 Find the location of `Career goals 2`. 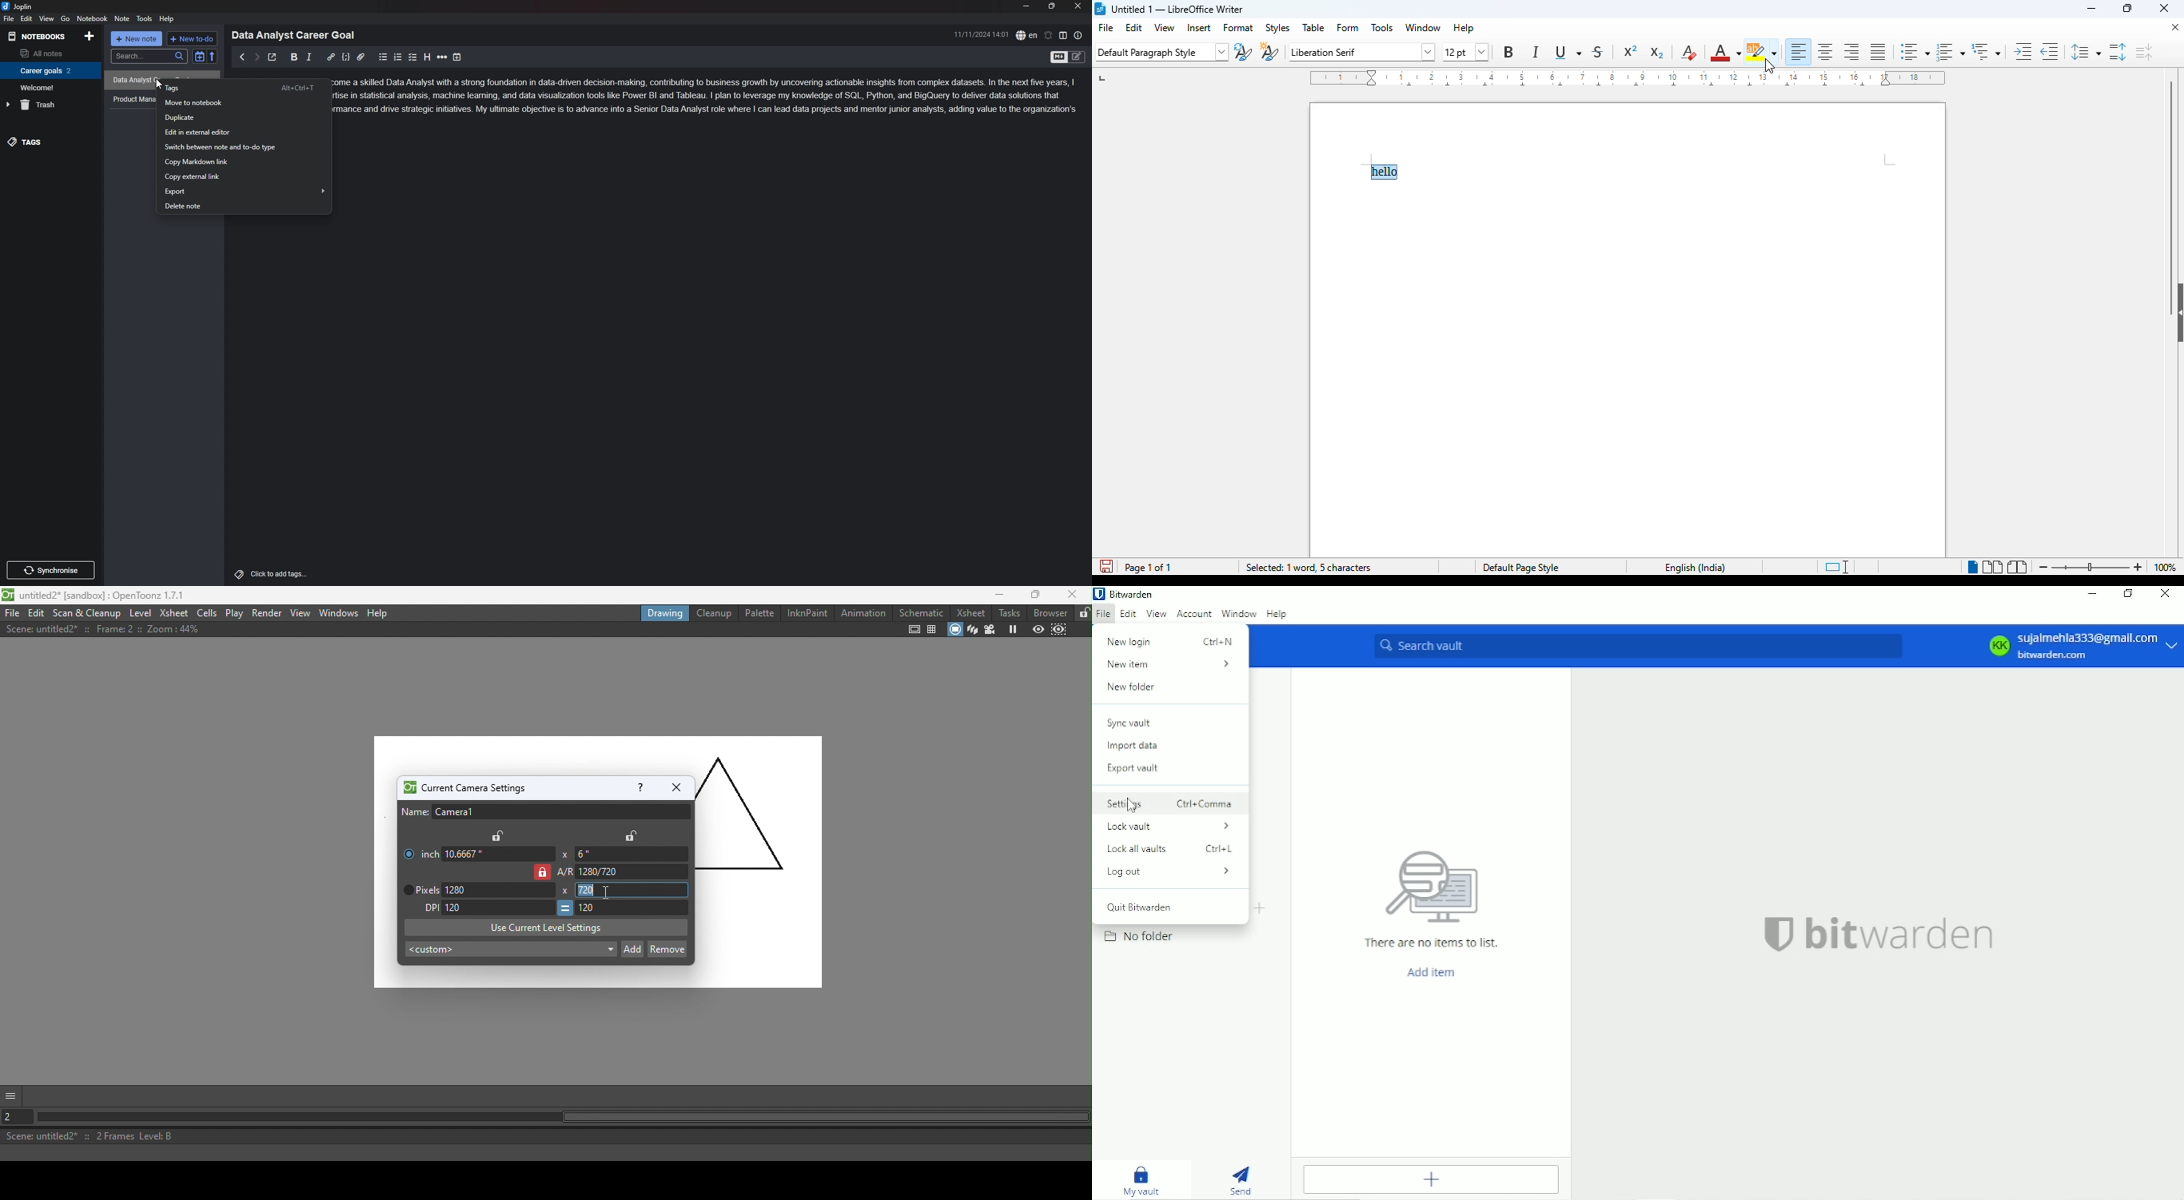

Career goals 2 is located at coordinates (48, 71).